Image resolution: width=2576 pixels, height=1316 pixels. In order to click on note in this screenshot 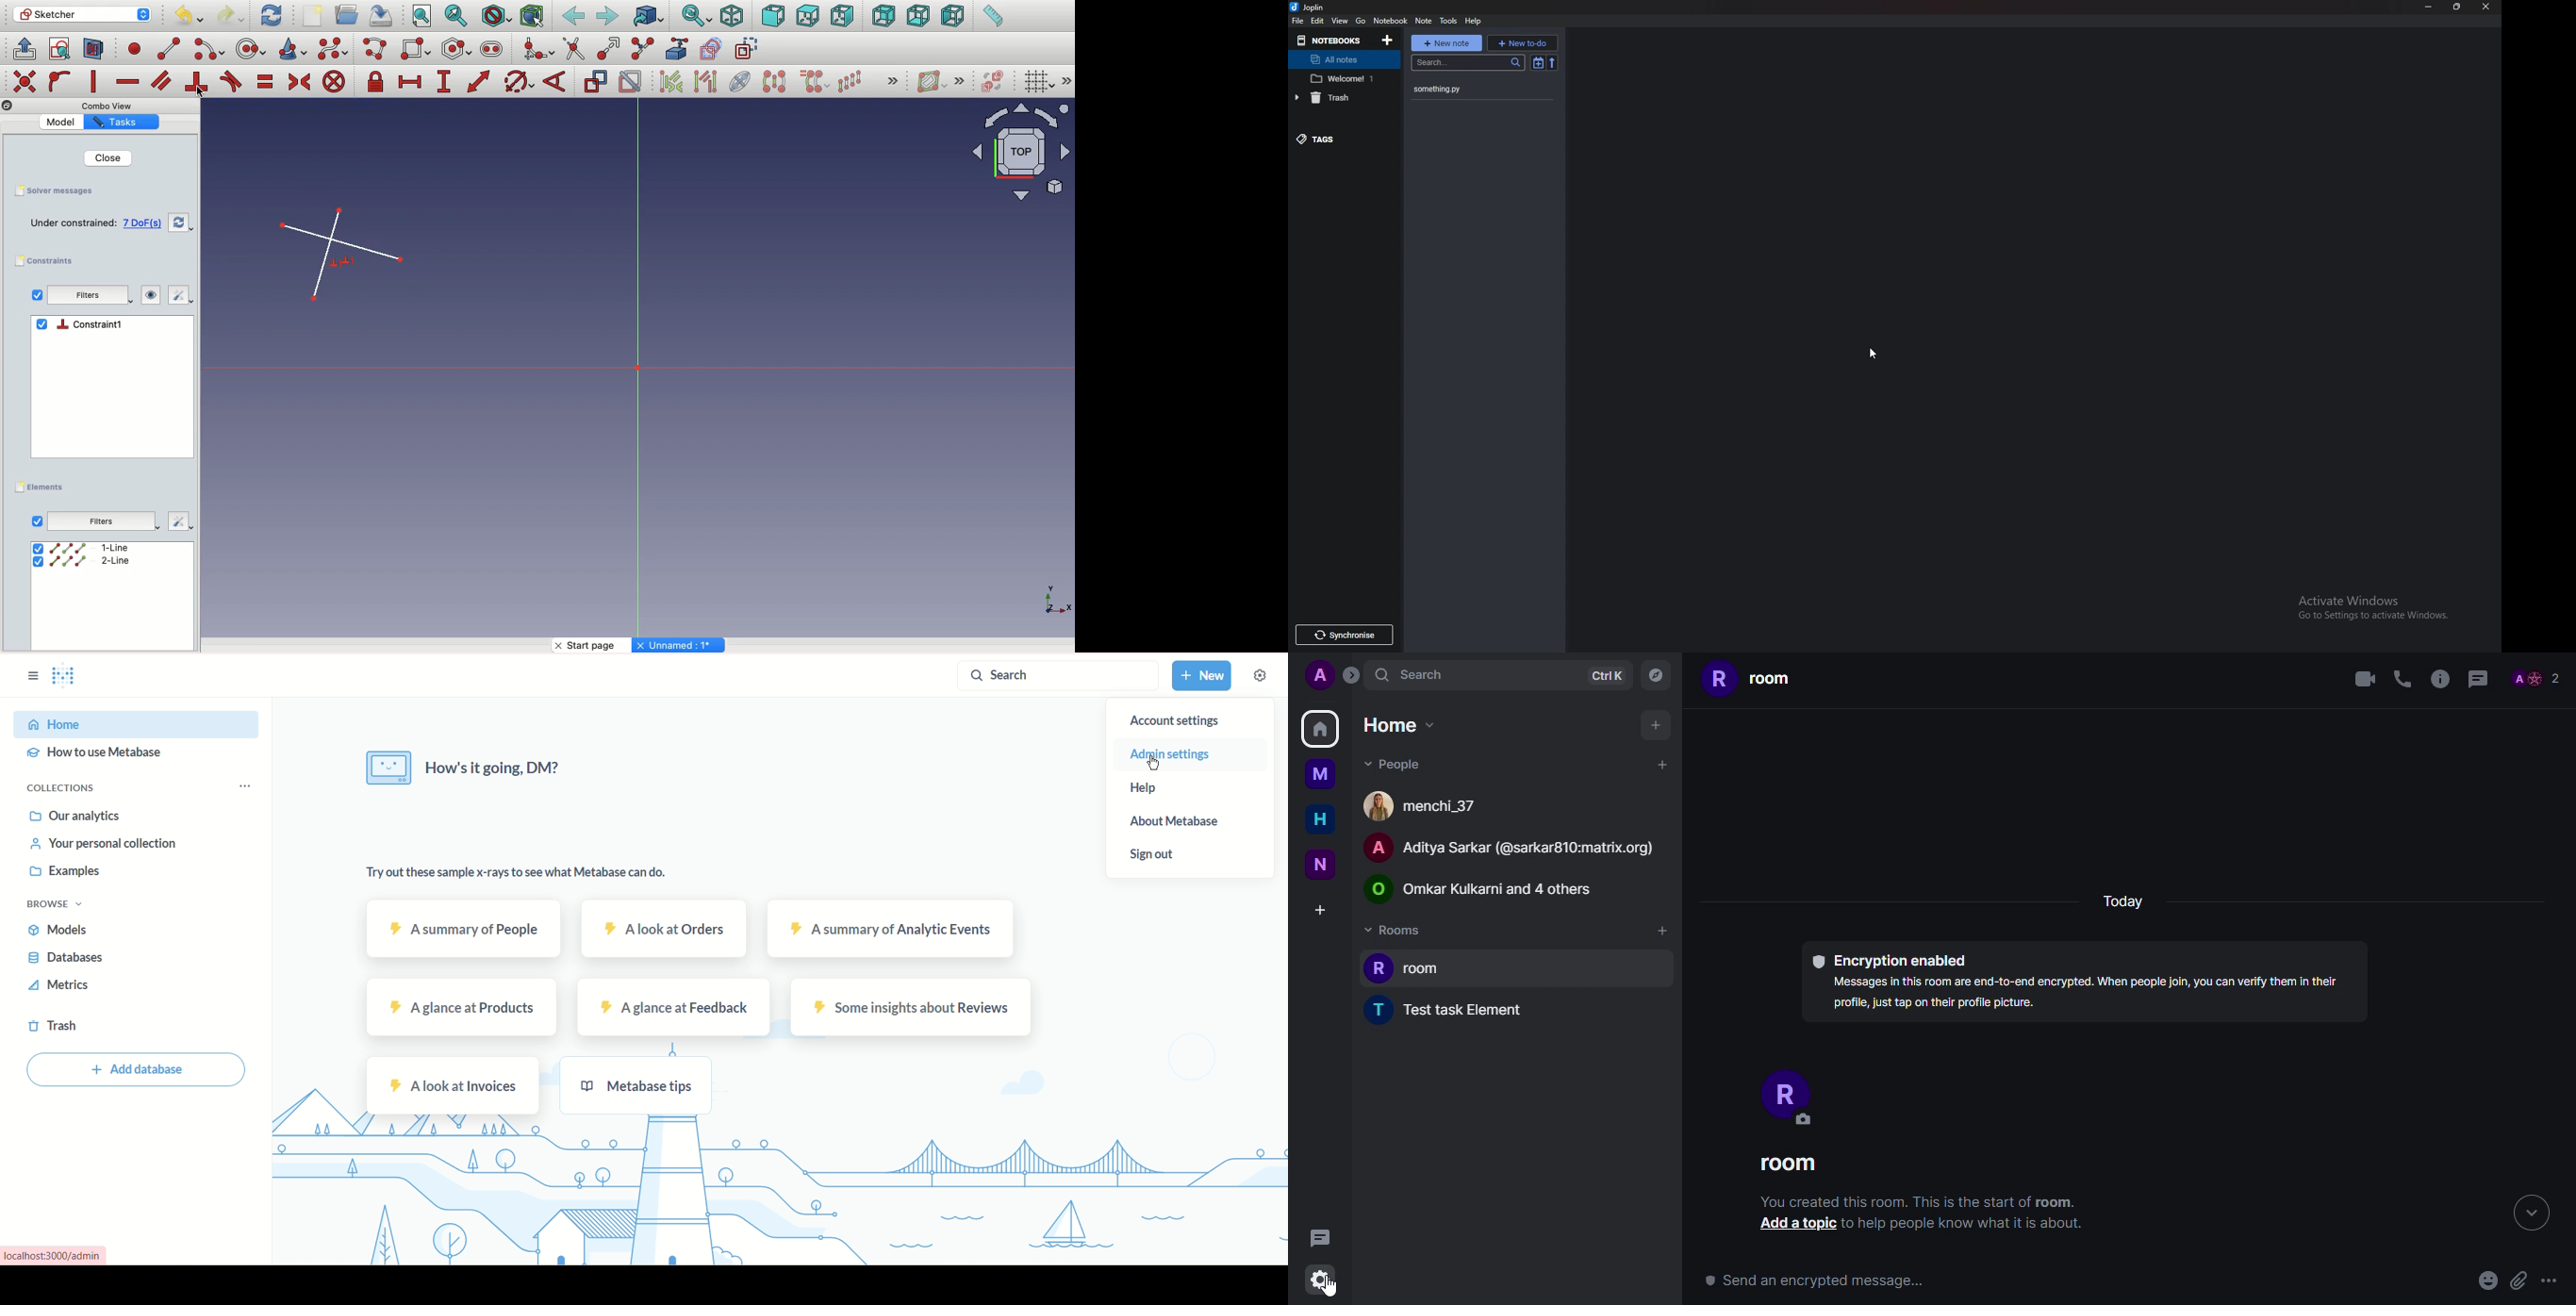, I will do `click(1423, 21)`.